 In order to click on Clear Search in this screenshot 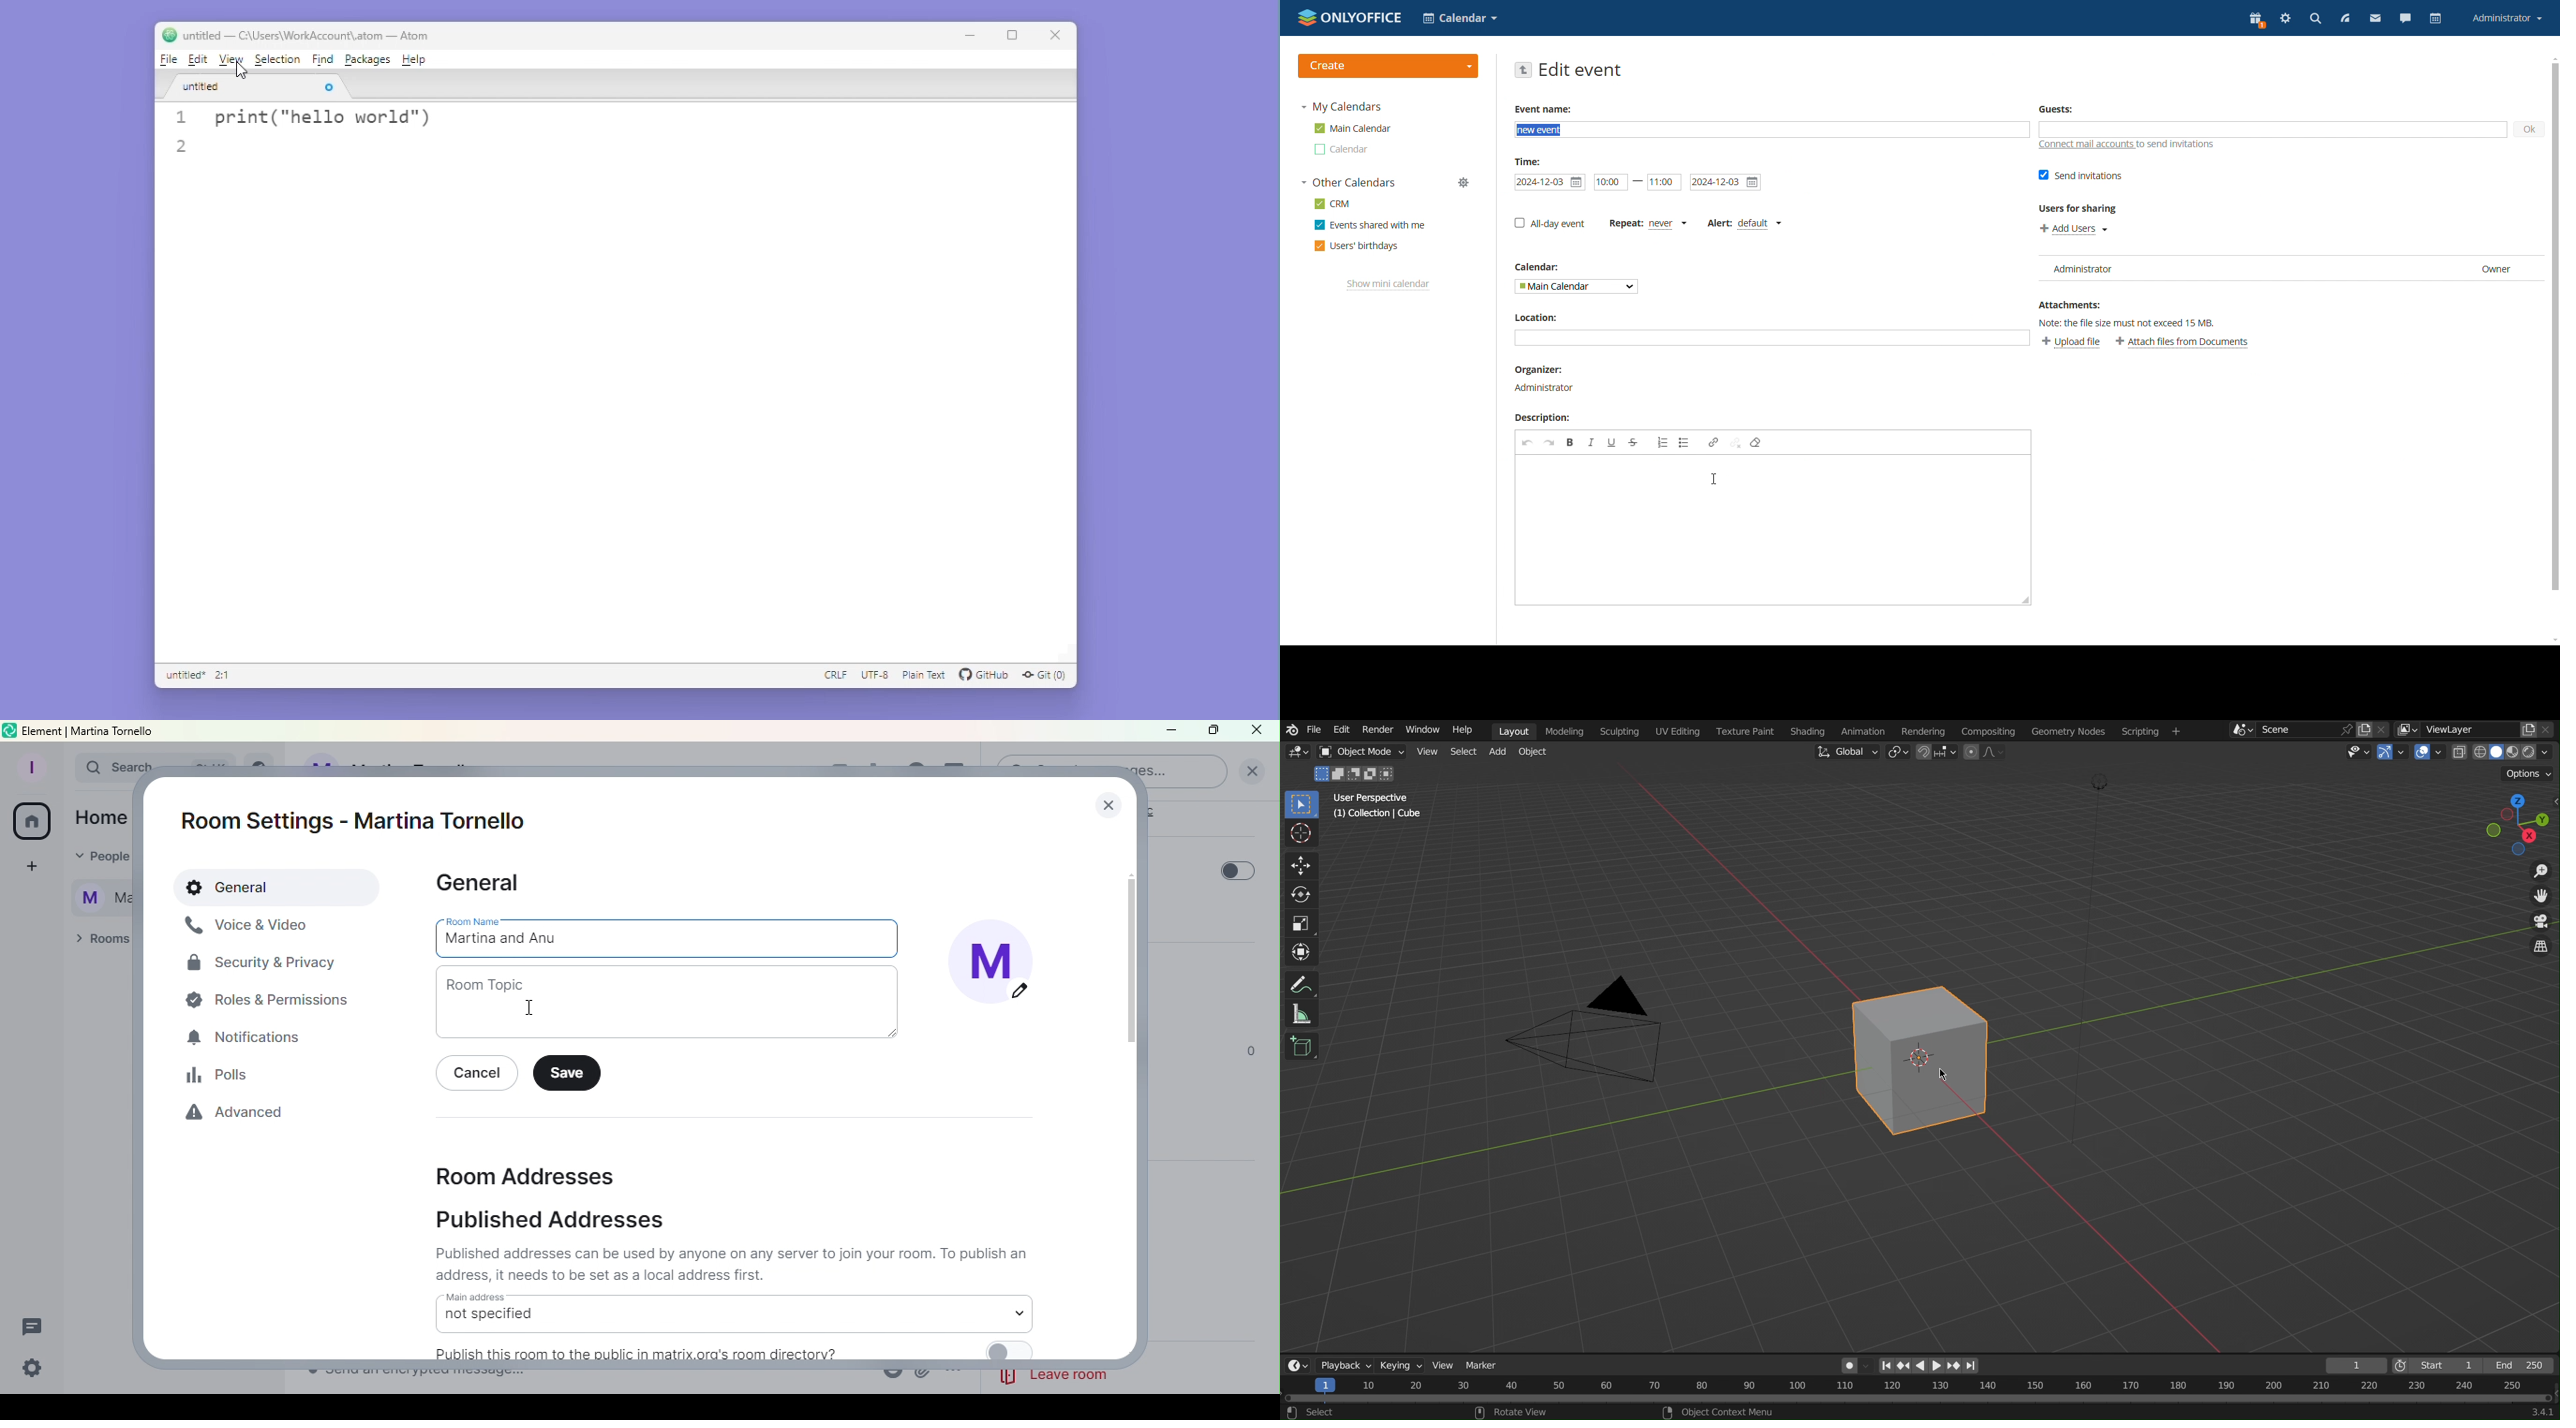, I will do `click(1252, 772)`.